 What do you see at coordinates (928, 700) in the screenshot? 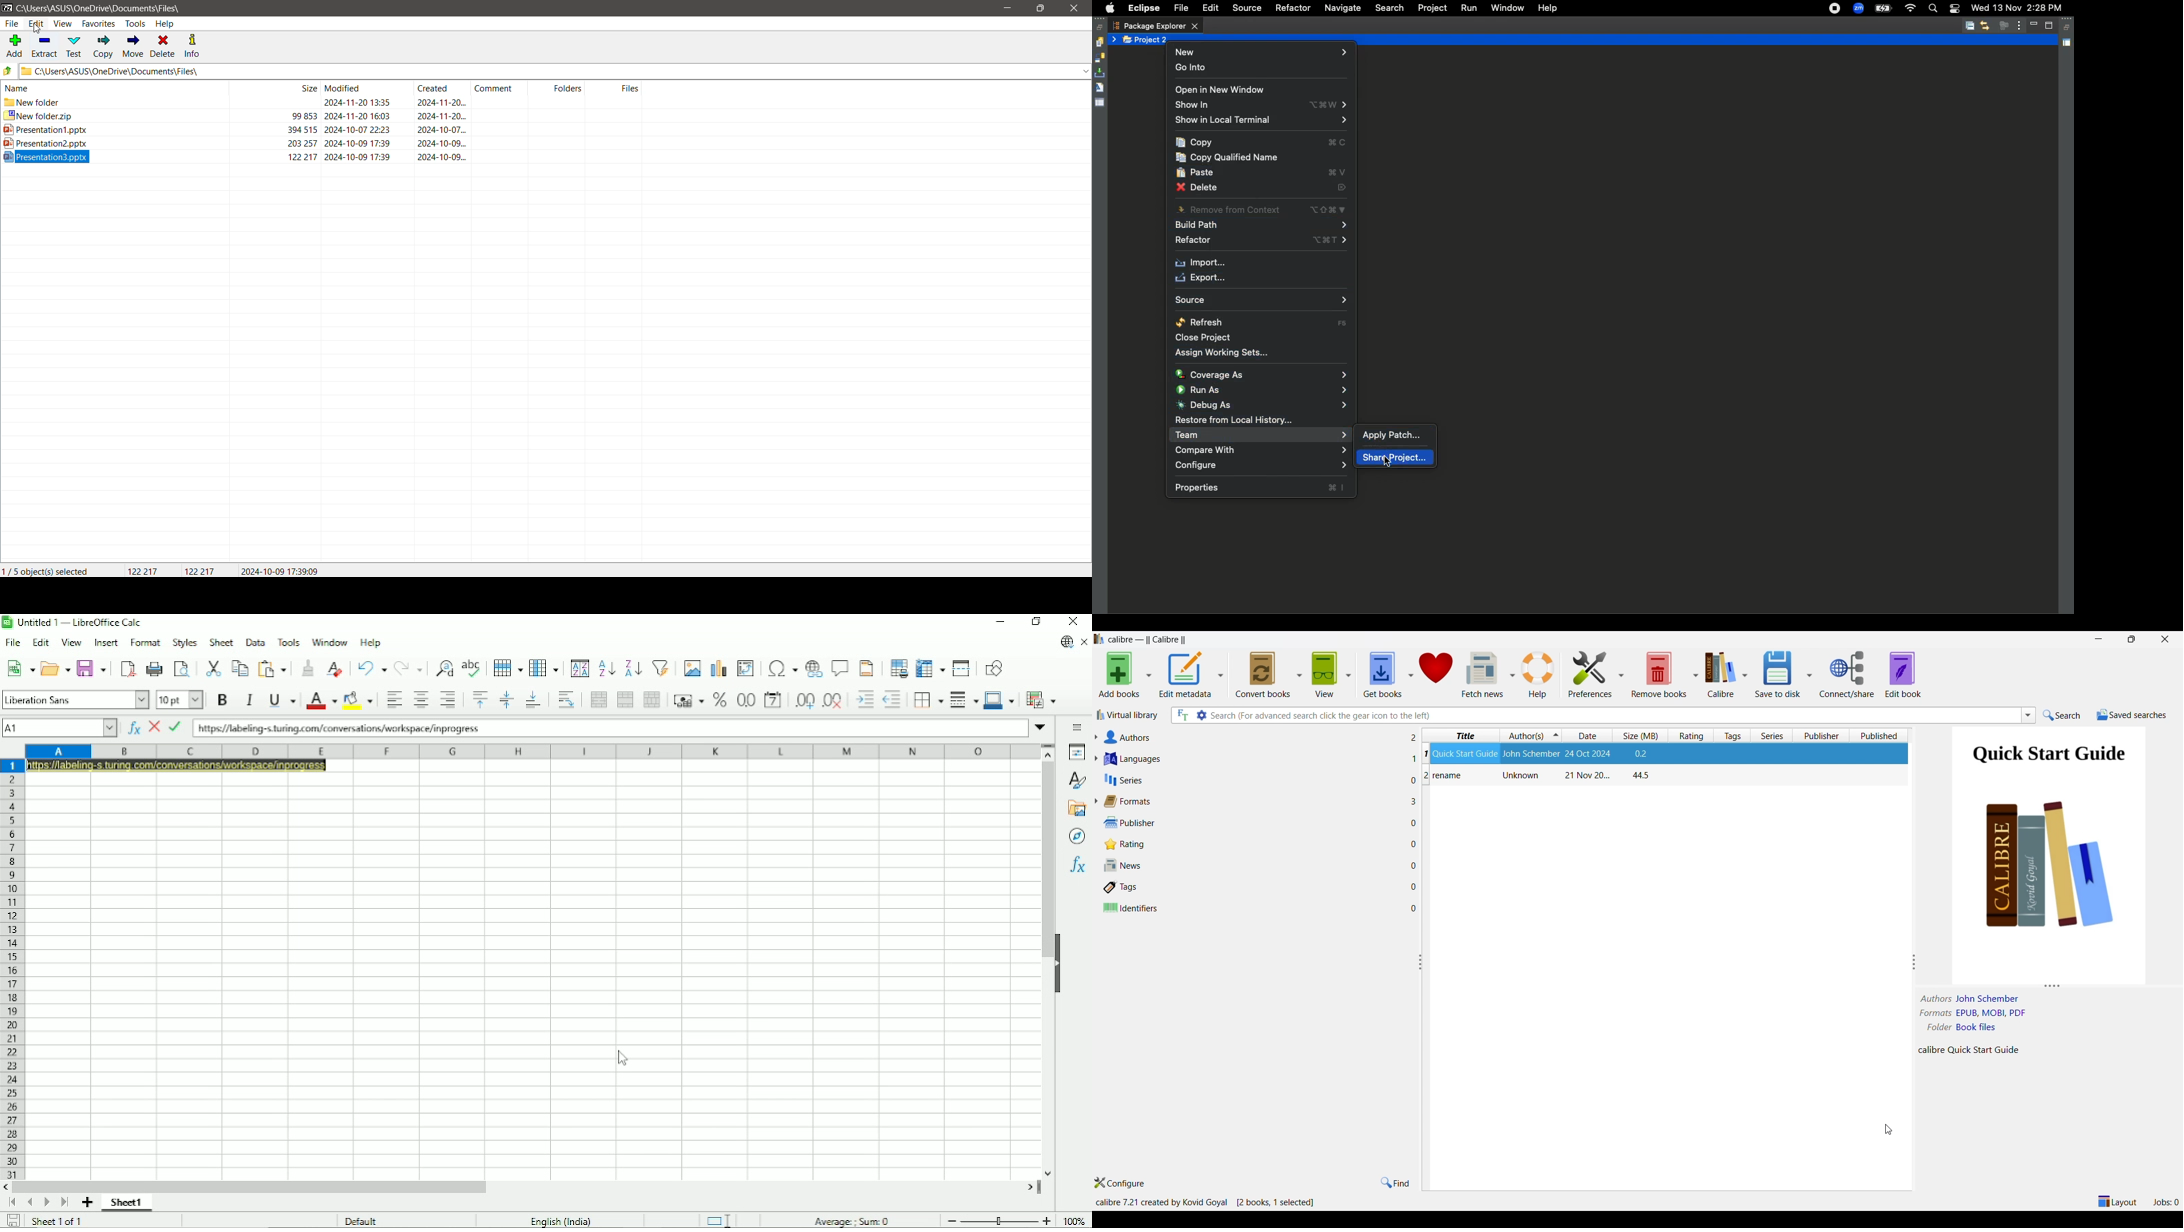
I see `Borders` at bounding box center [928, 700].